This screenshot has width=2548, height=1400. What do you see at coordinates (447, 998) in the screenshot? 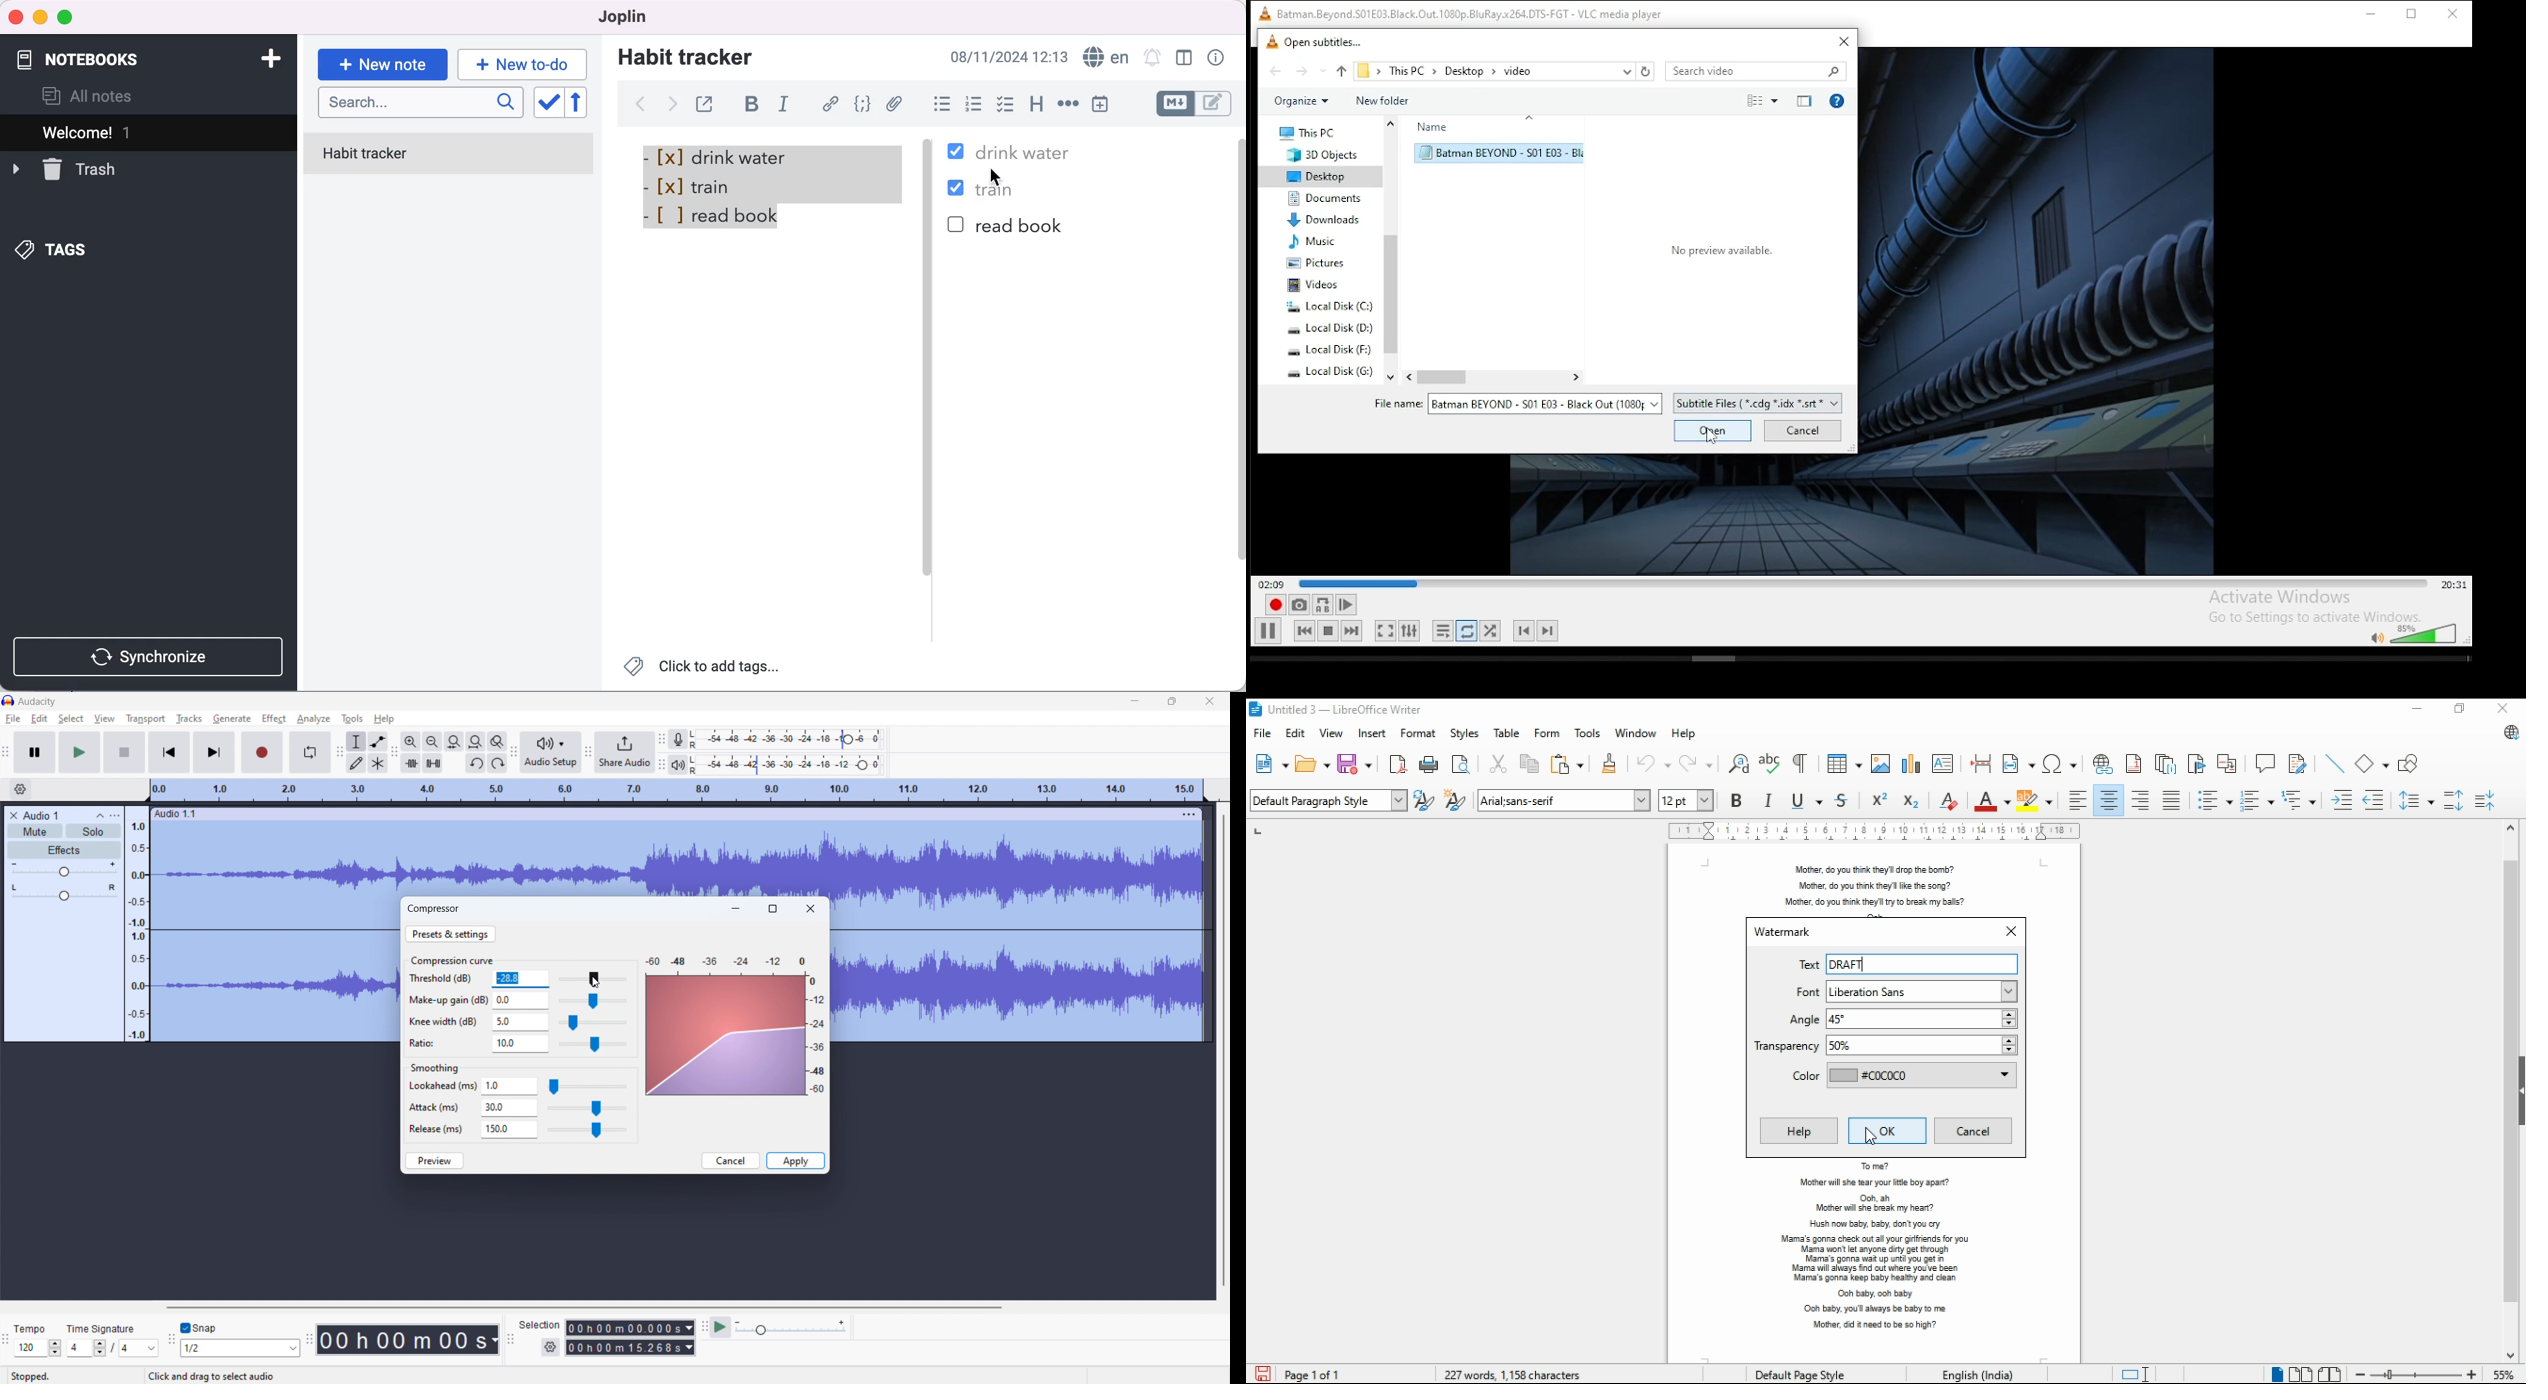
I see ` Make-up gain (dB)` at bounding box center [447, 998].